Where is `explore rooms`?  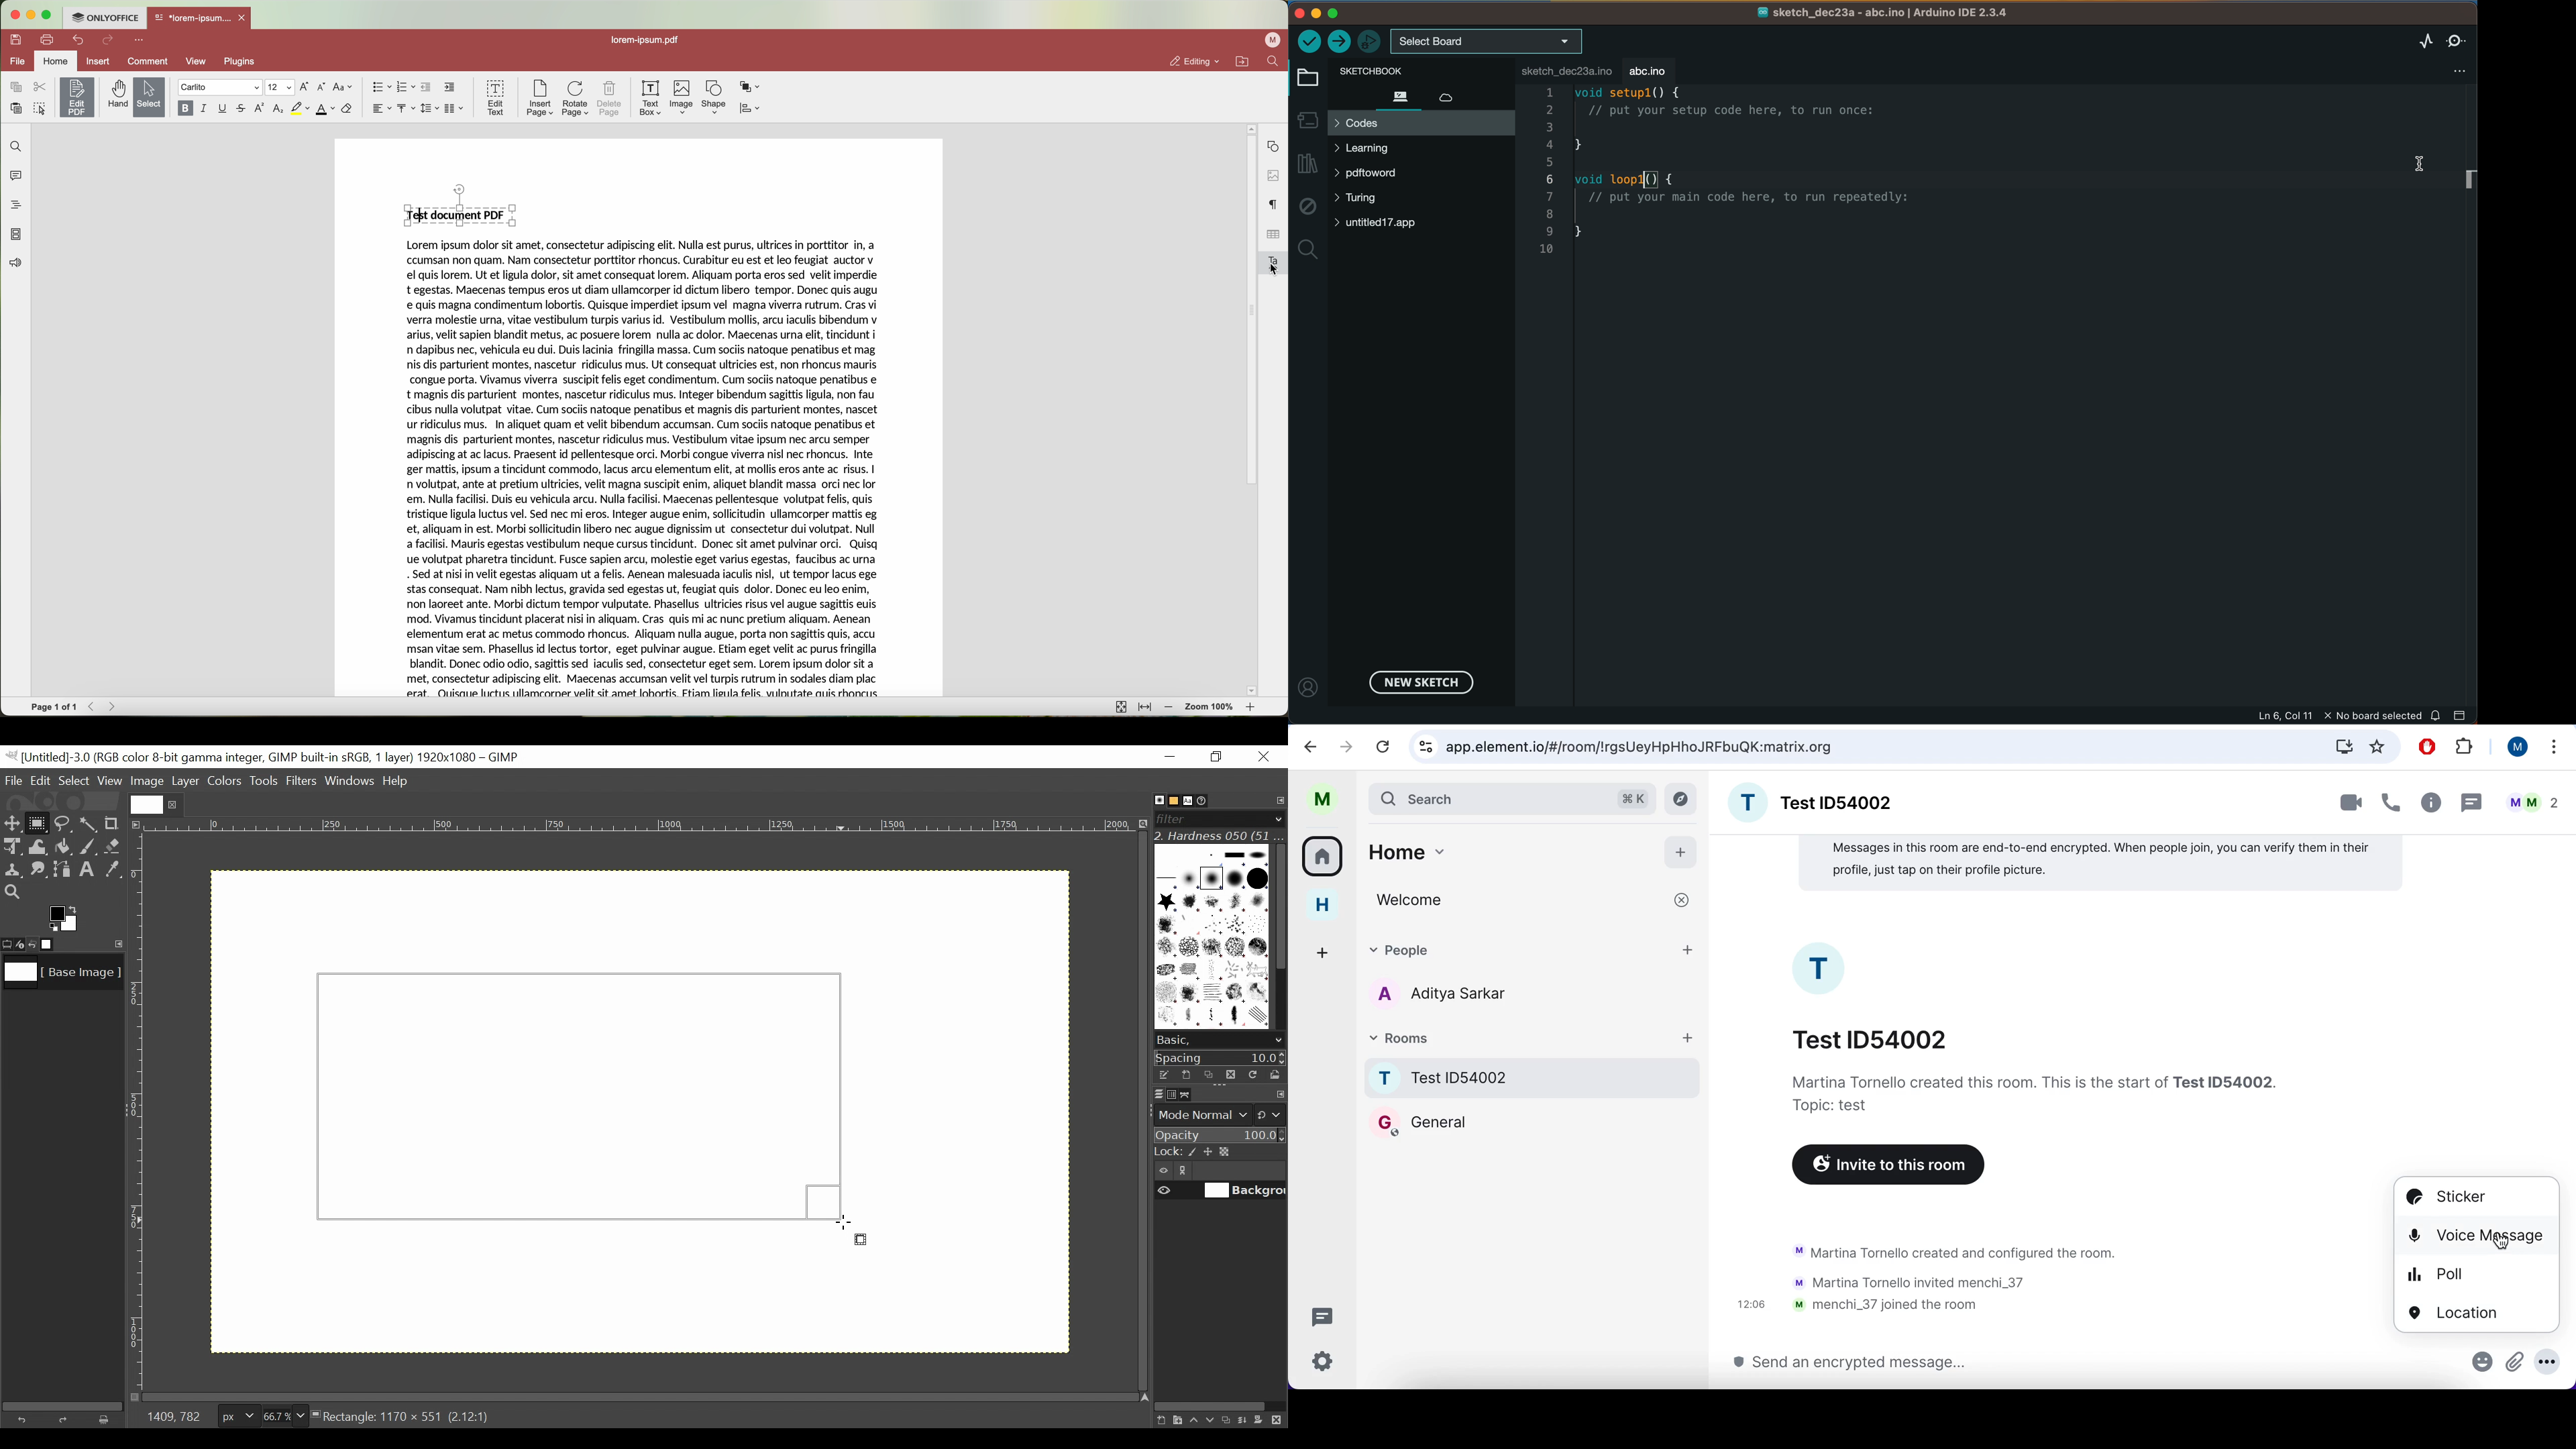
explore rooms is located at coordinates (1682, 799).